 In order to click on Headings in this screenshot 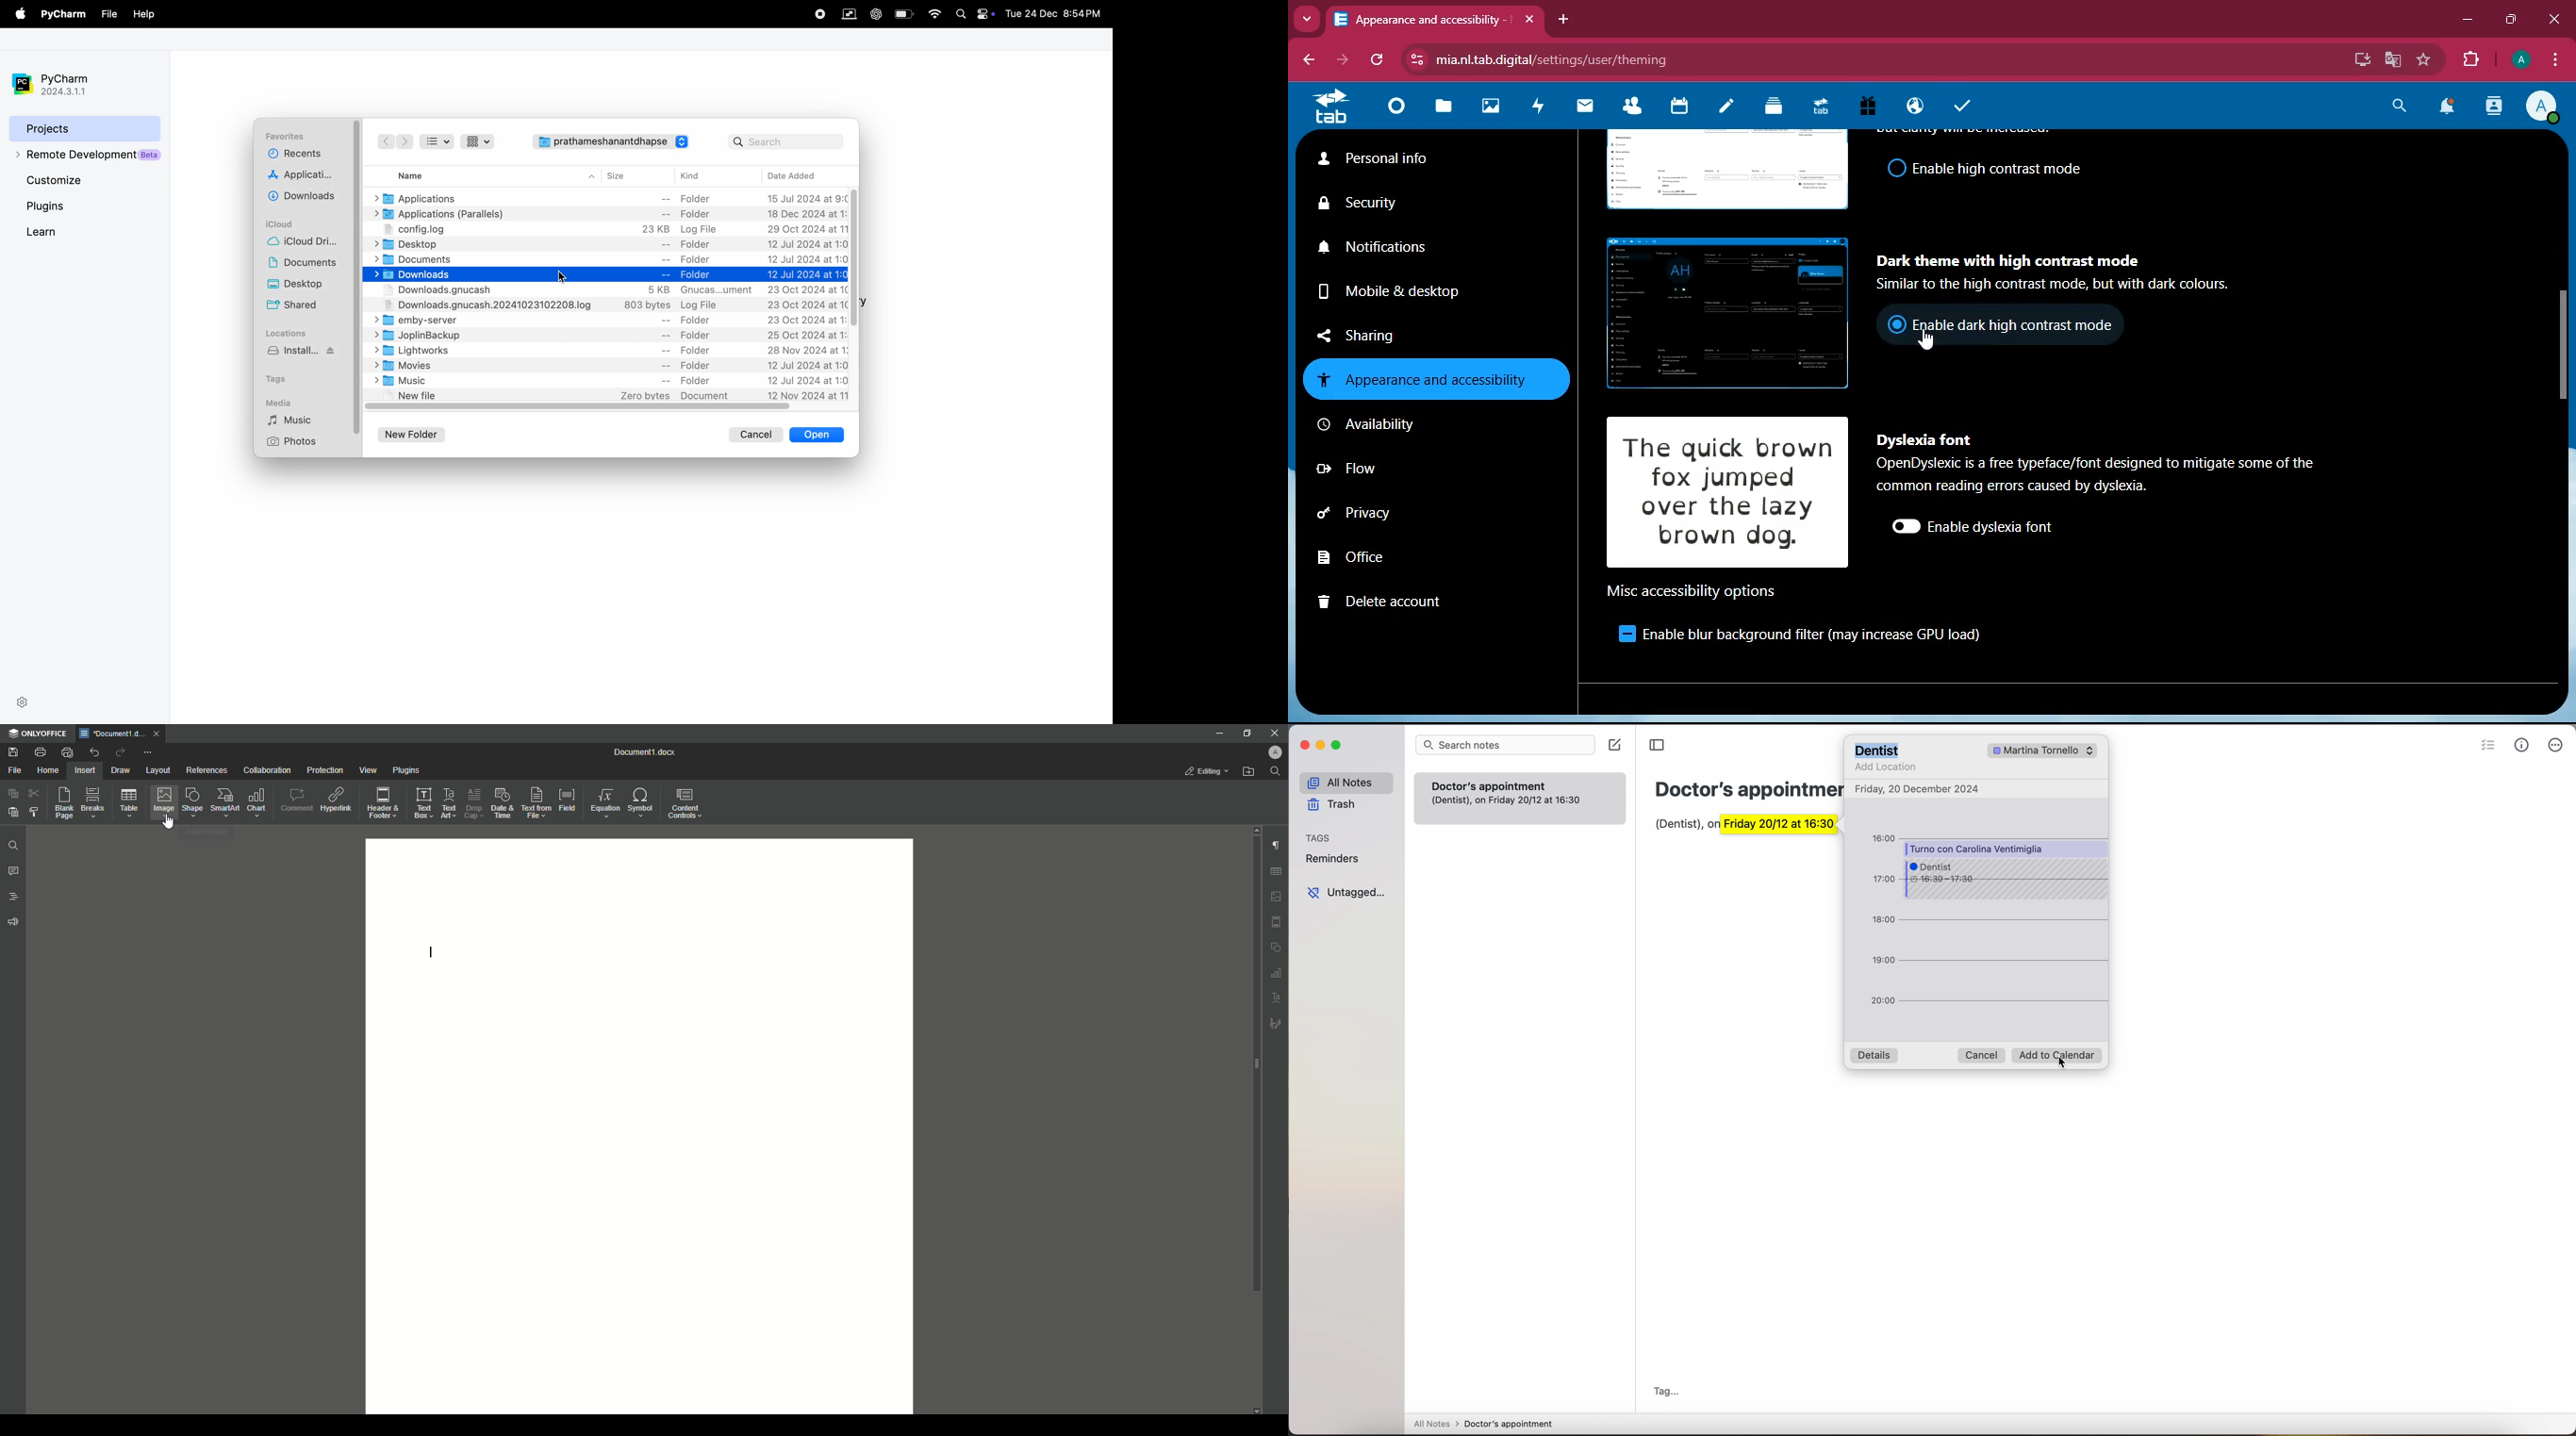, I will do `click(13, 897)`.